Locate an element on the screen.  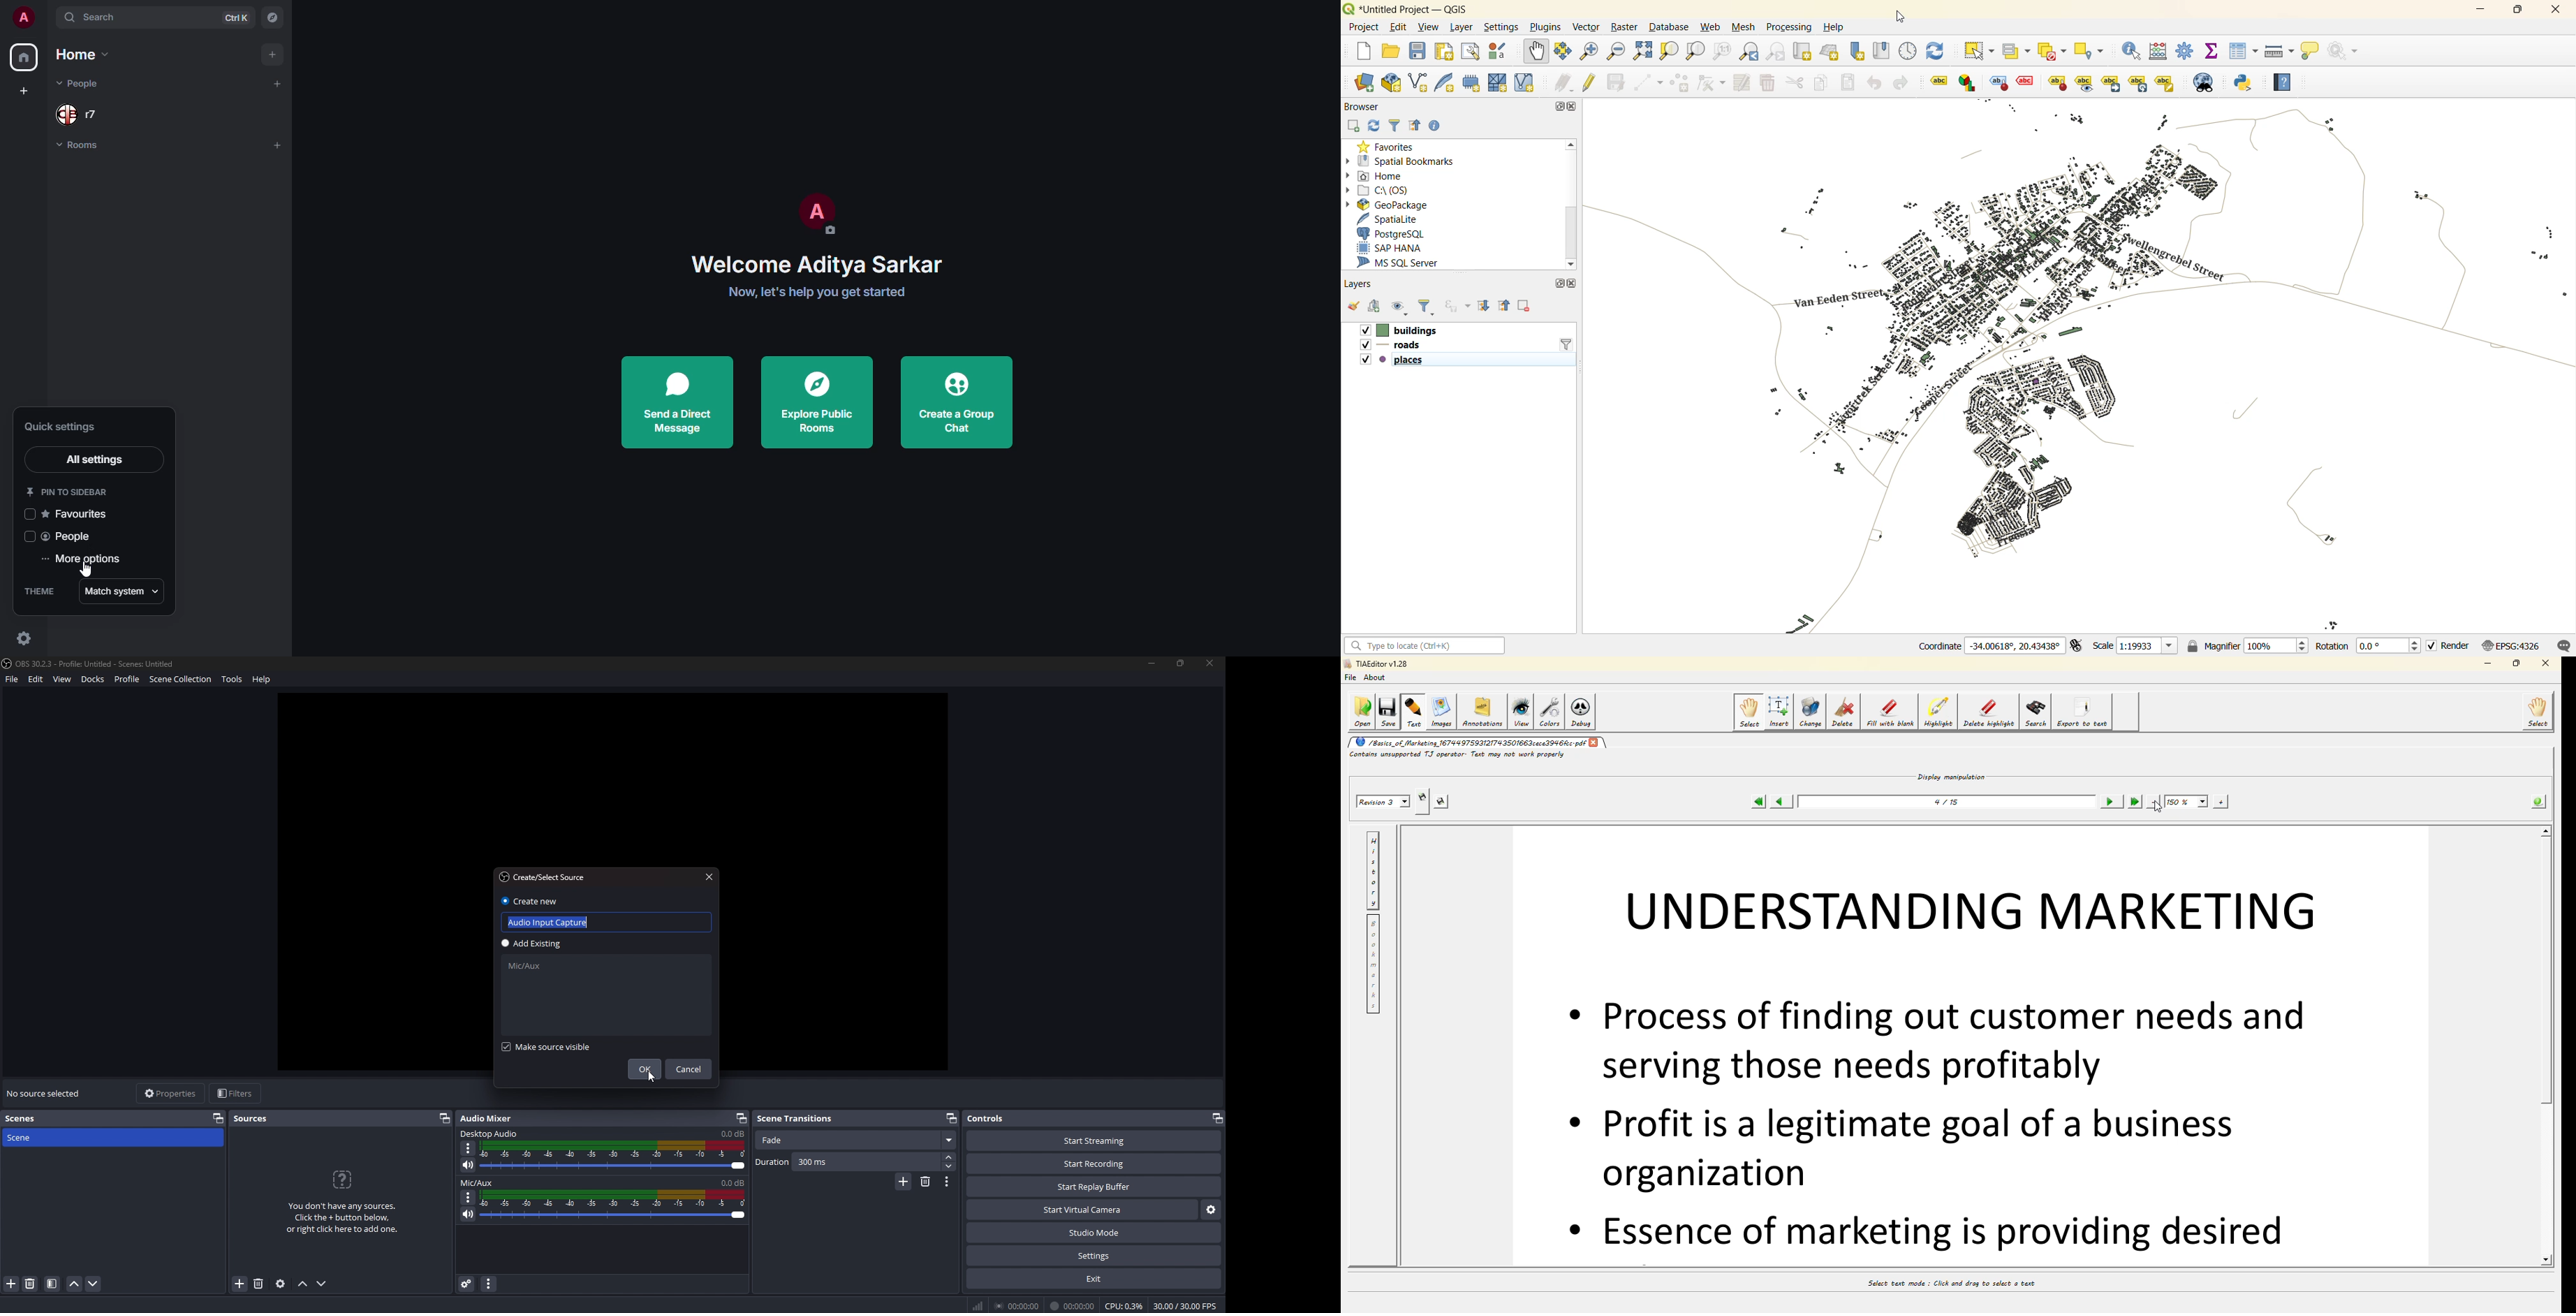
volume adjust is located at coordinates (616, 1154).